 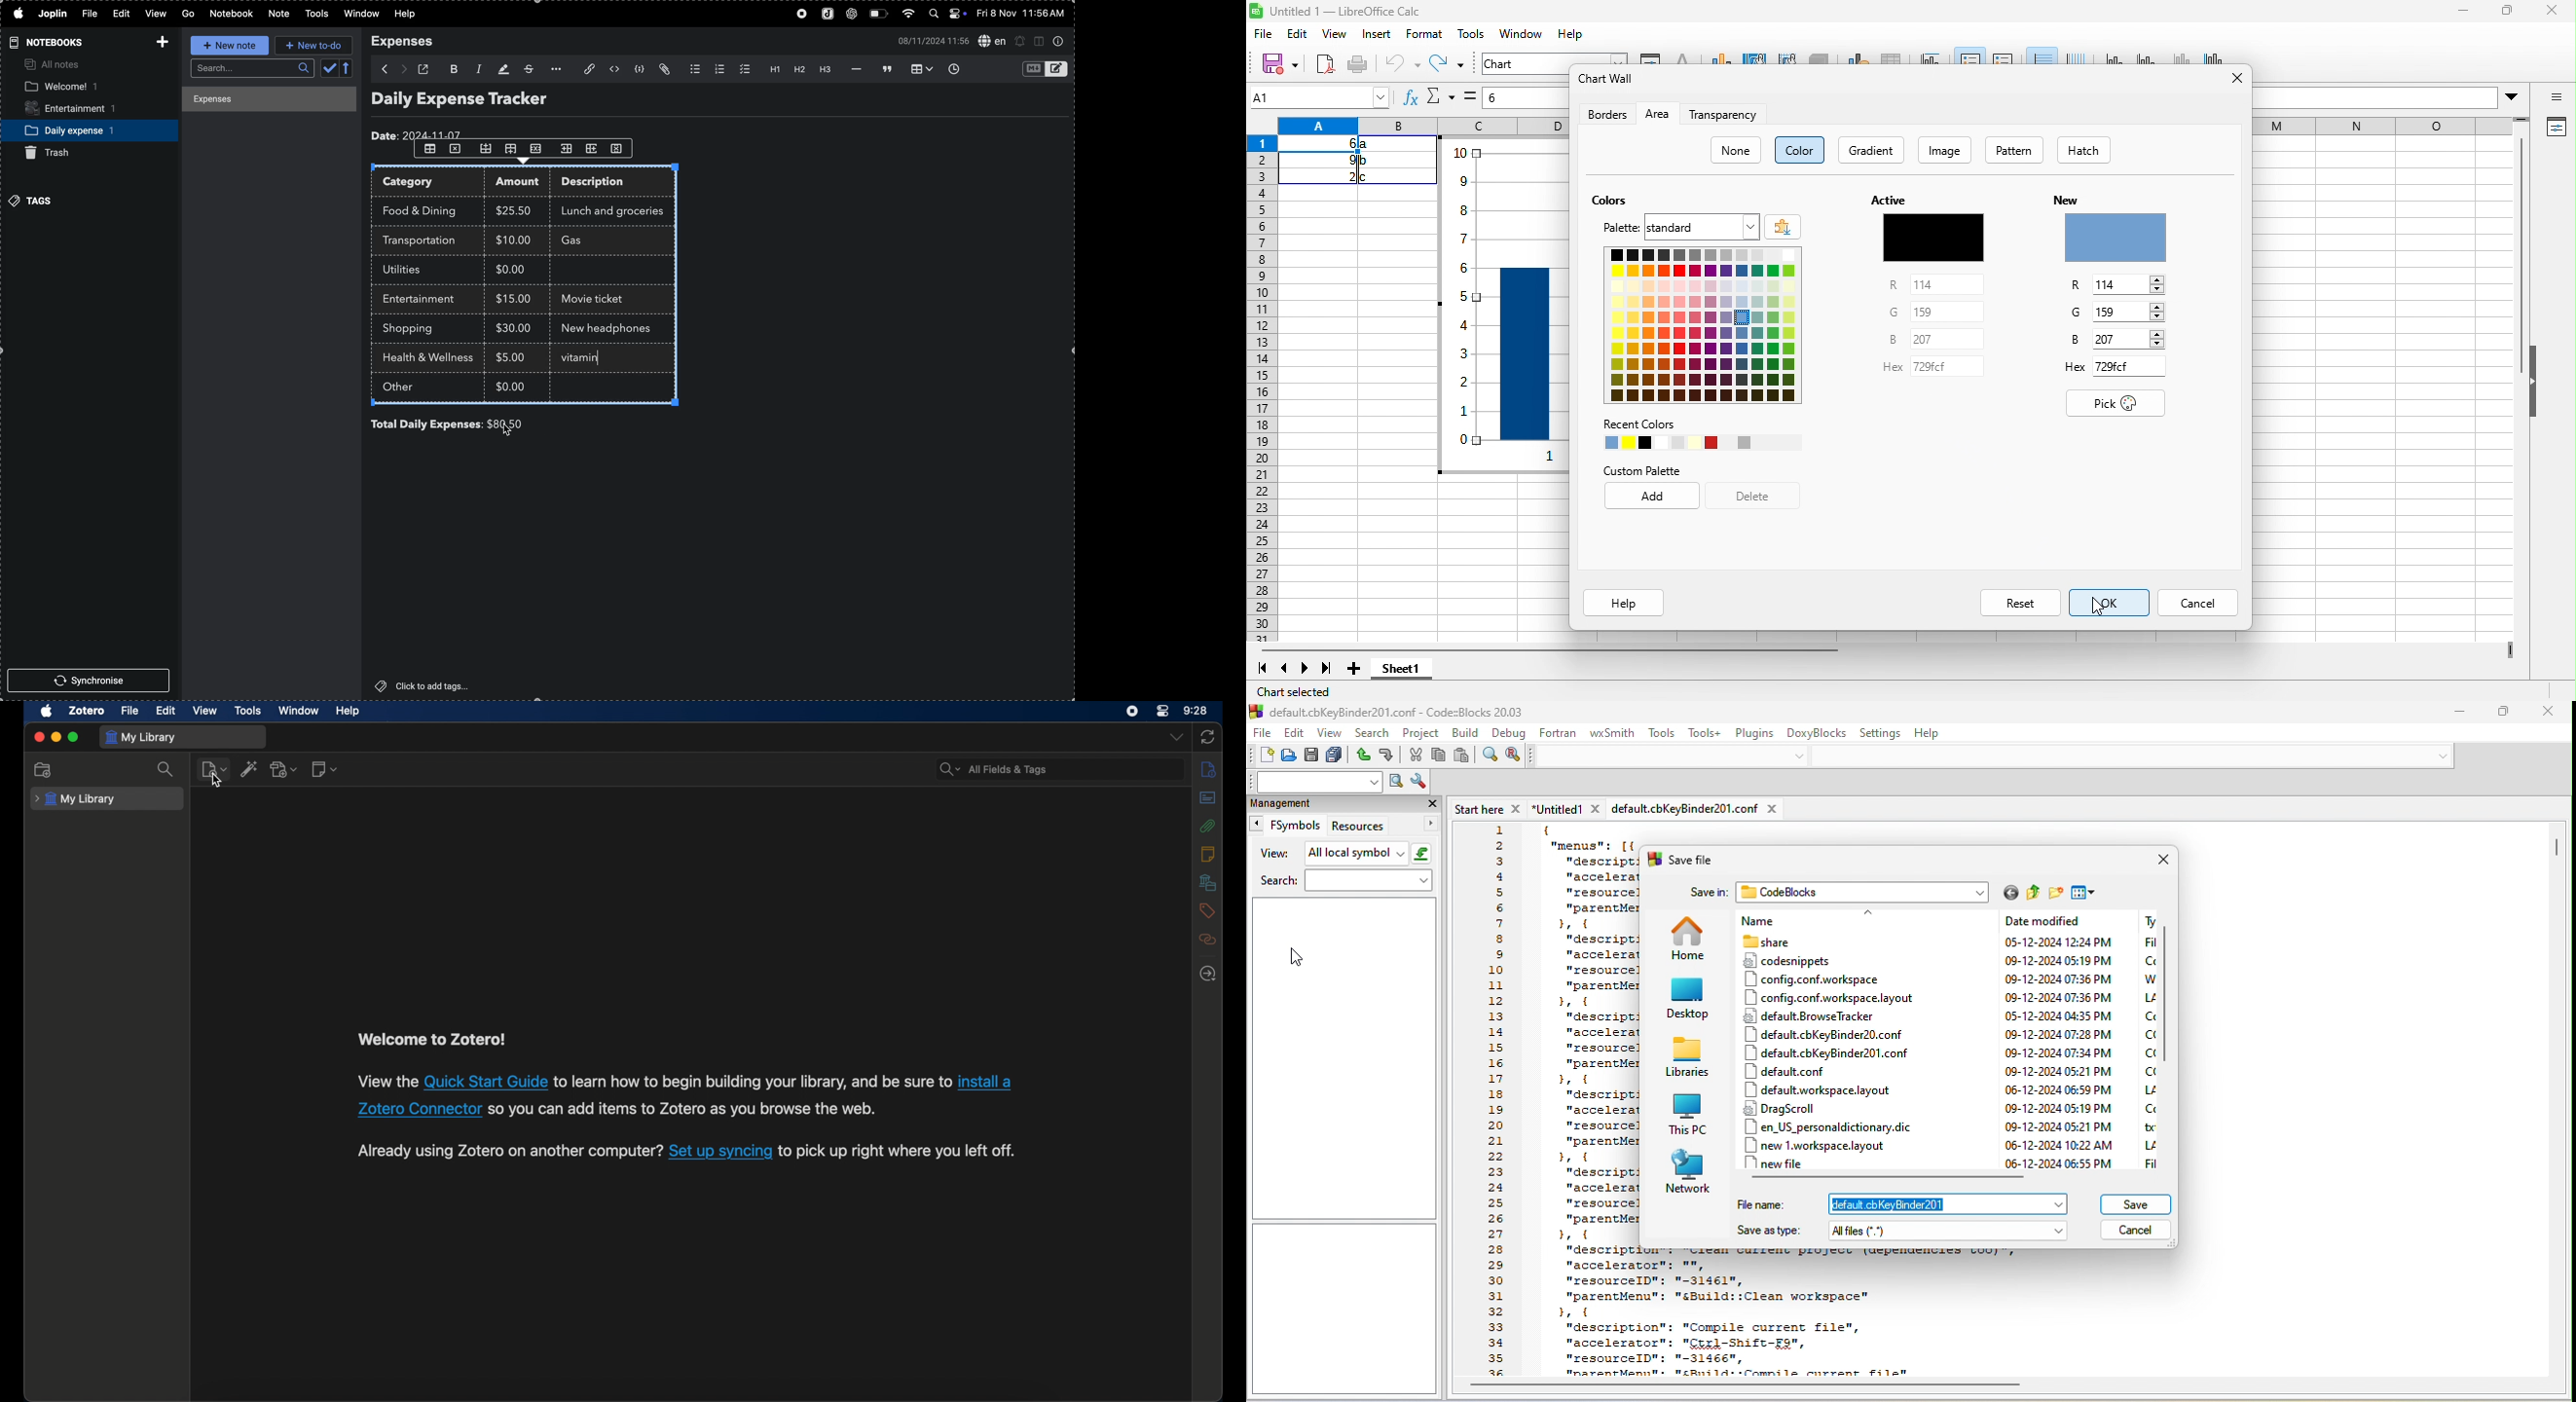 What do you see at coordinates (1654, 861) in the screenshot?
I see `icon` at bounding box center [1654, 861].